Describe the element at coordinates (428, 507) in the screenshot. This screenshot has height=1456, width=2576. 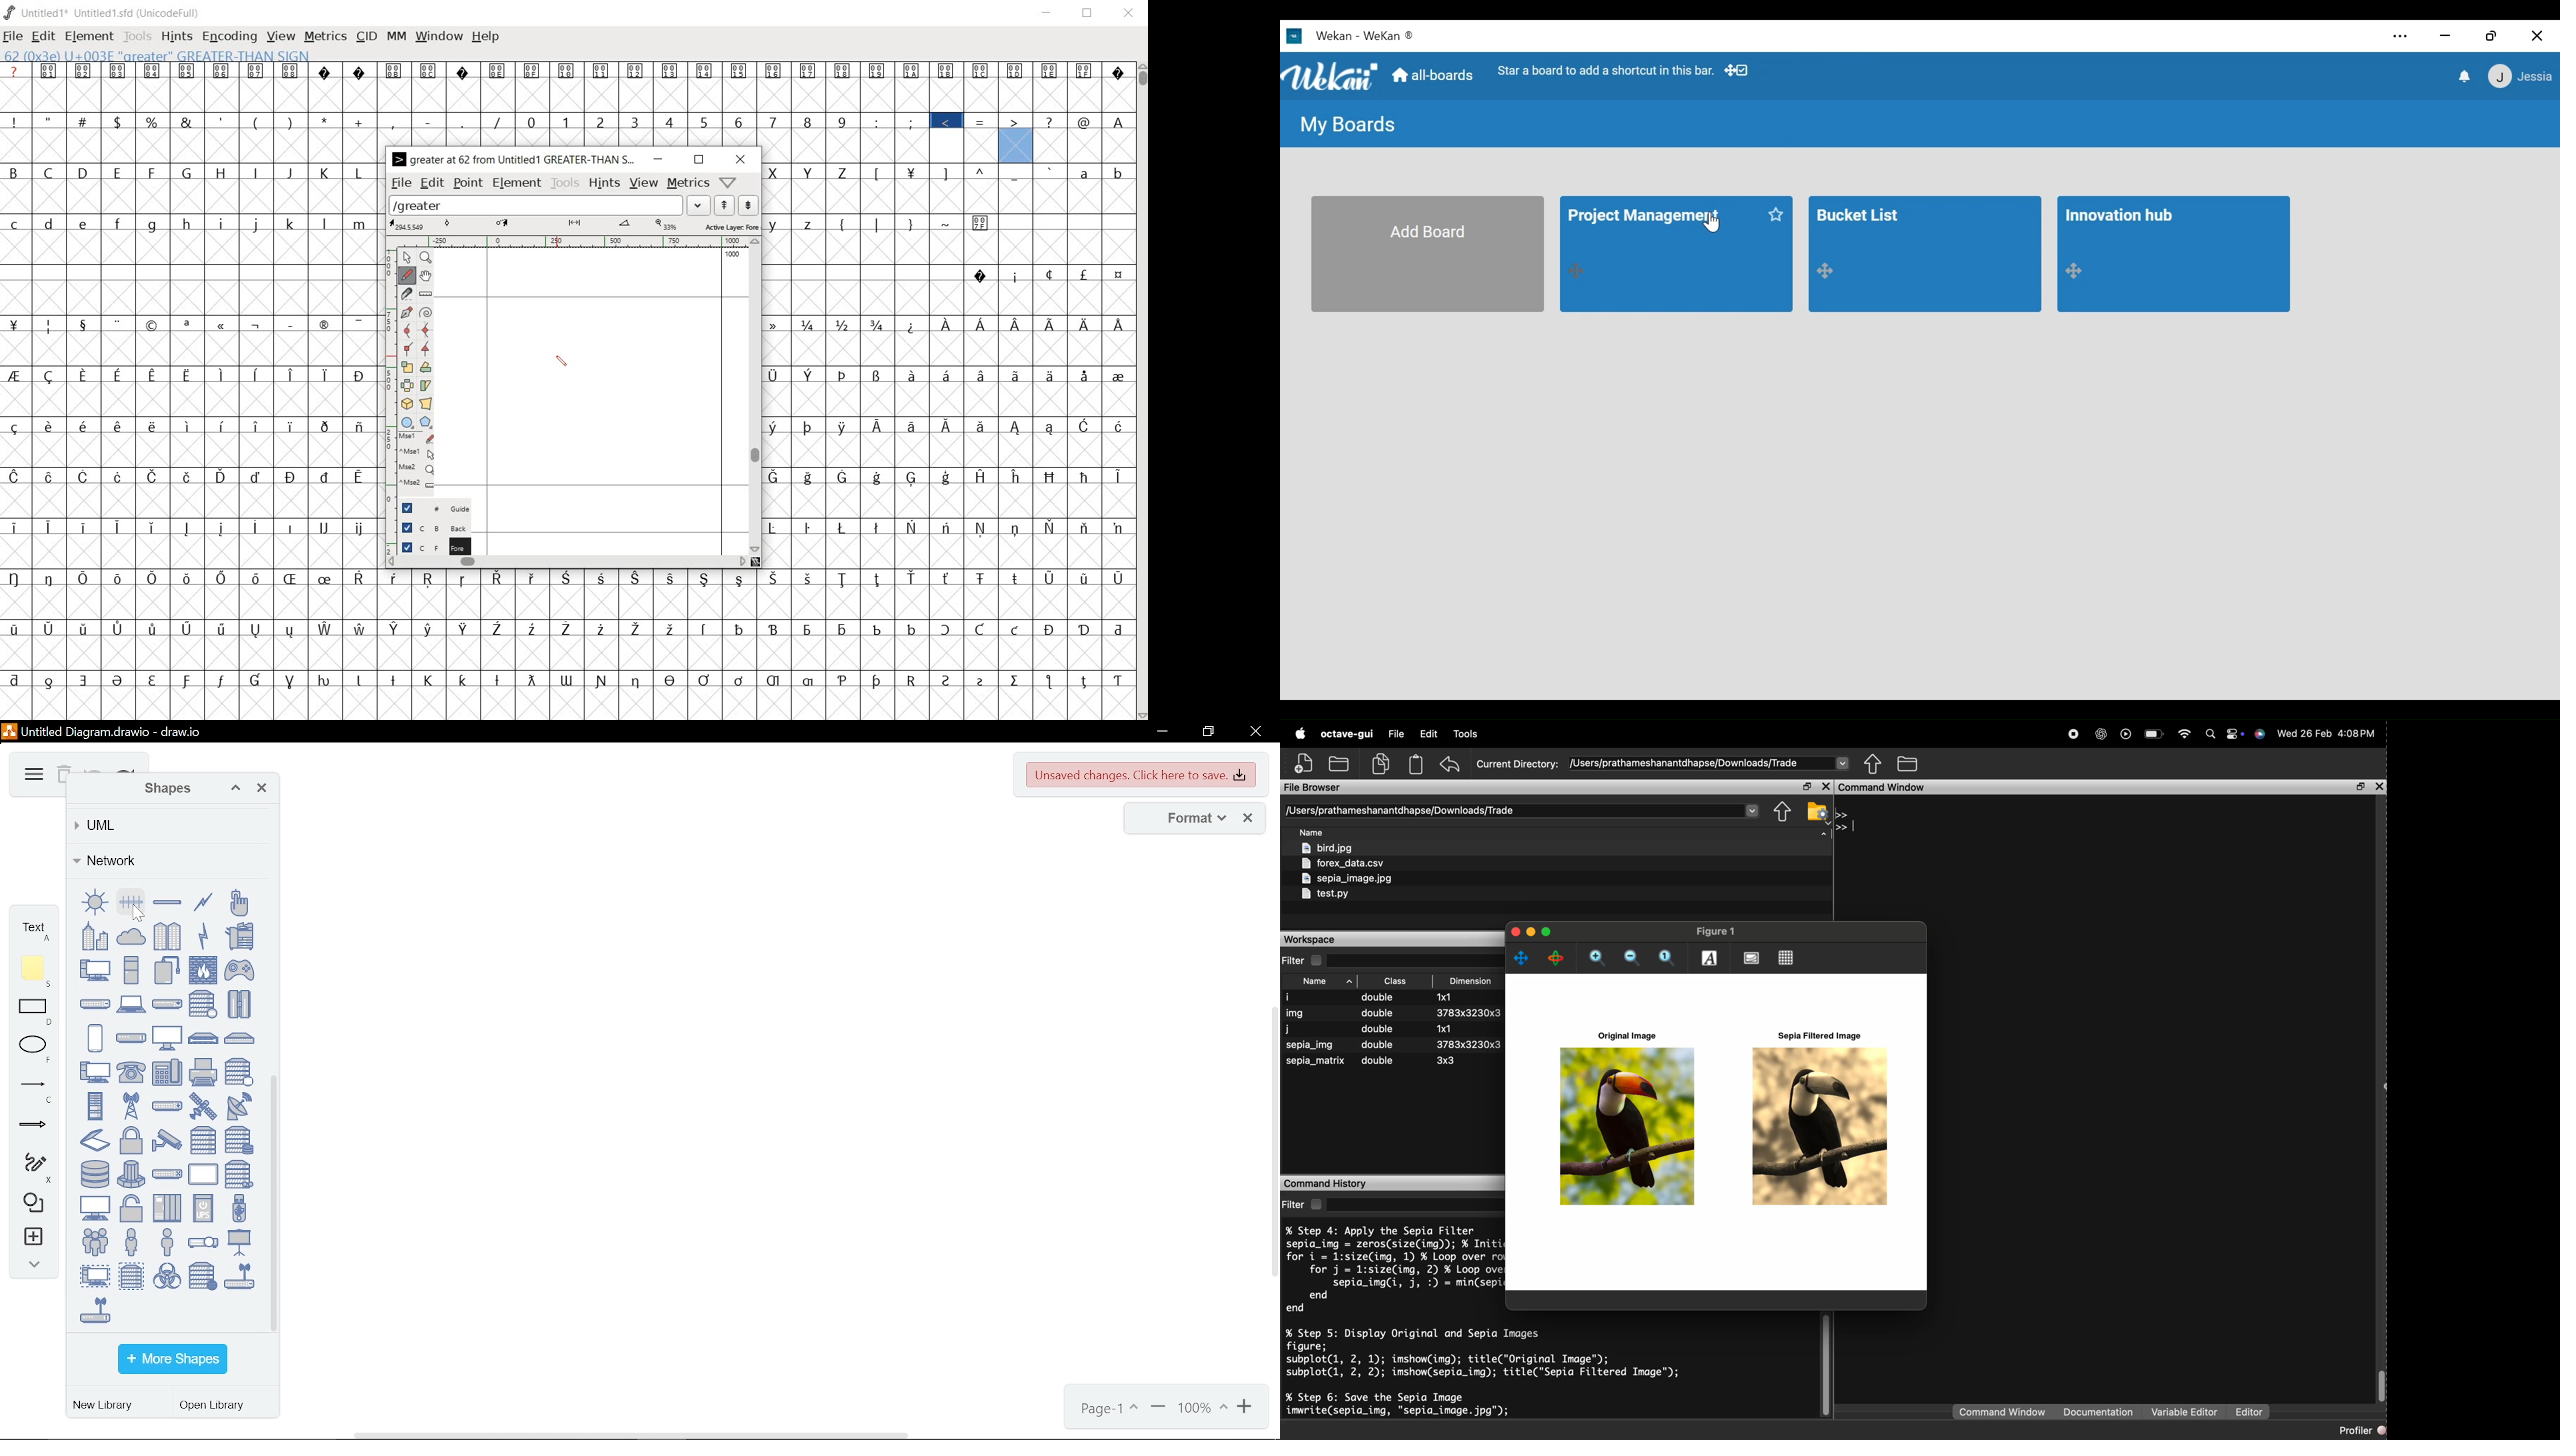
I see `guide` at that location.